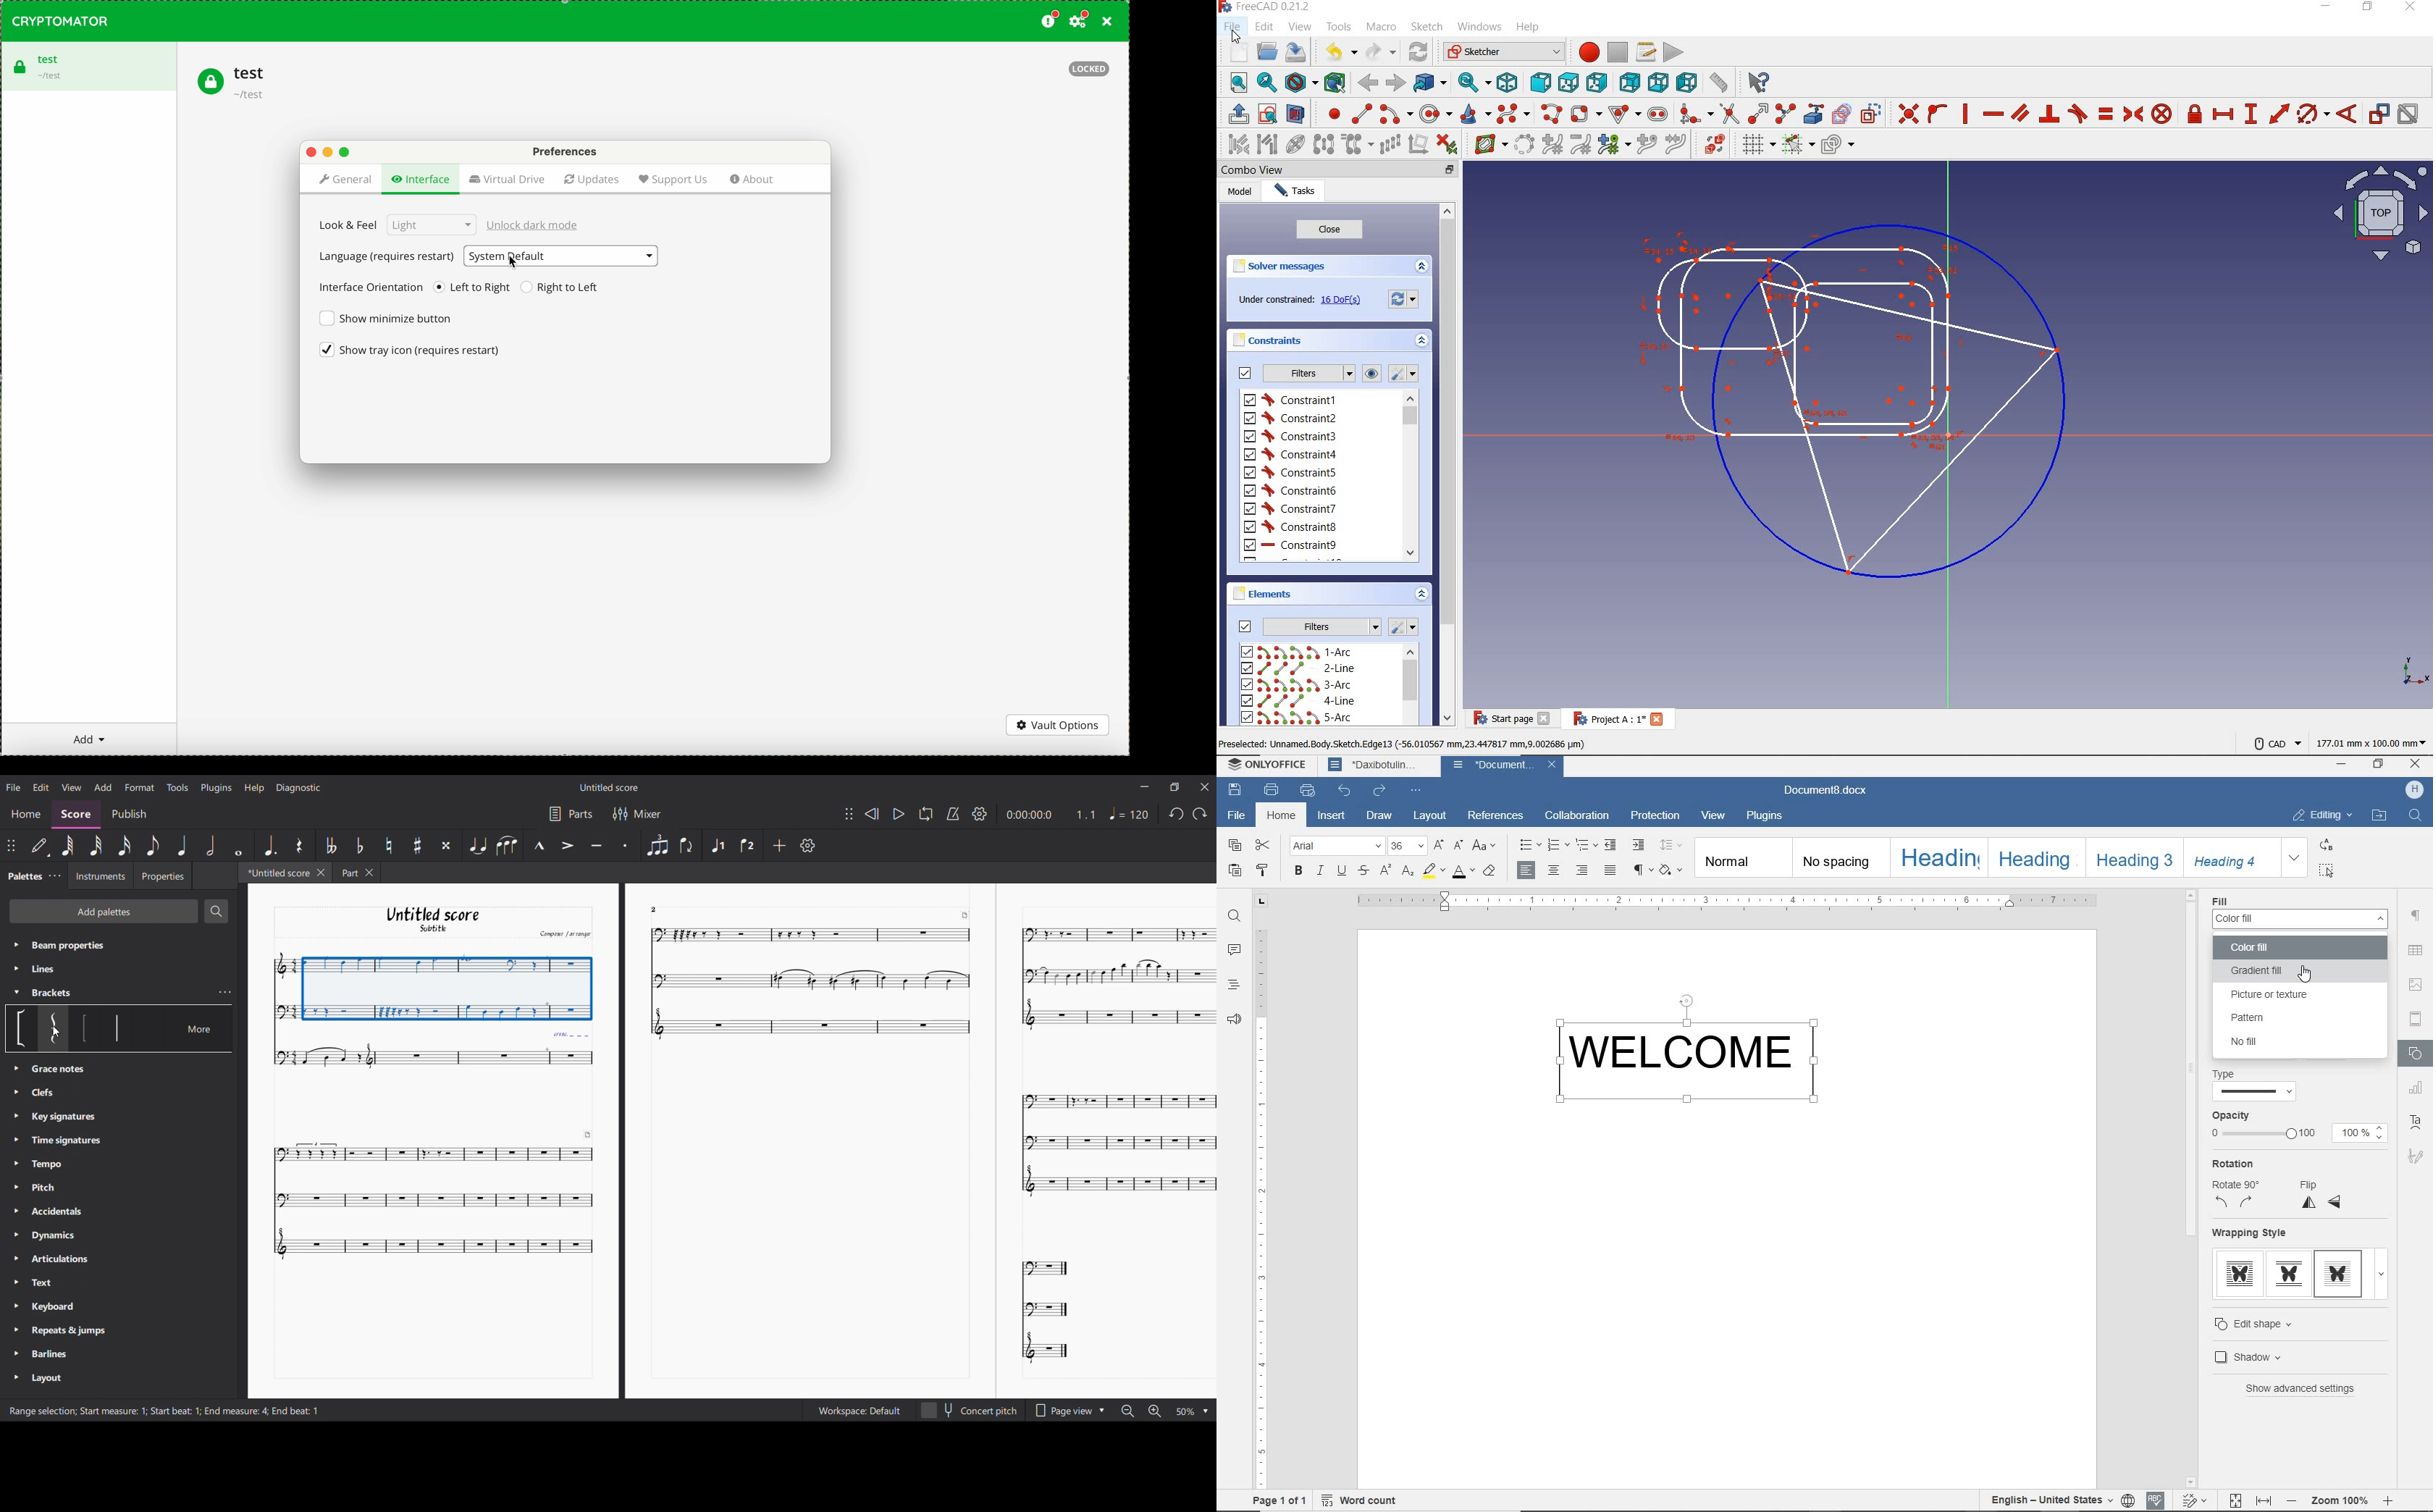 The height and width of the screenshot is (1512, 2436). Describe the element at coordinates (1237, 815) in the screenshot. I see `FILE` at that location.